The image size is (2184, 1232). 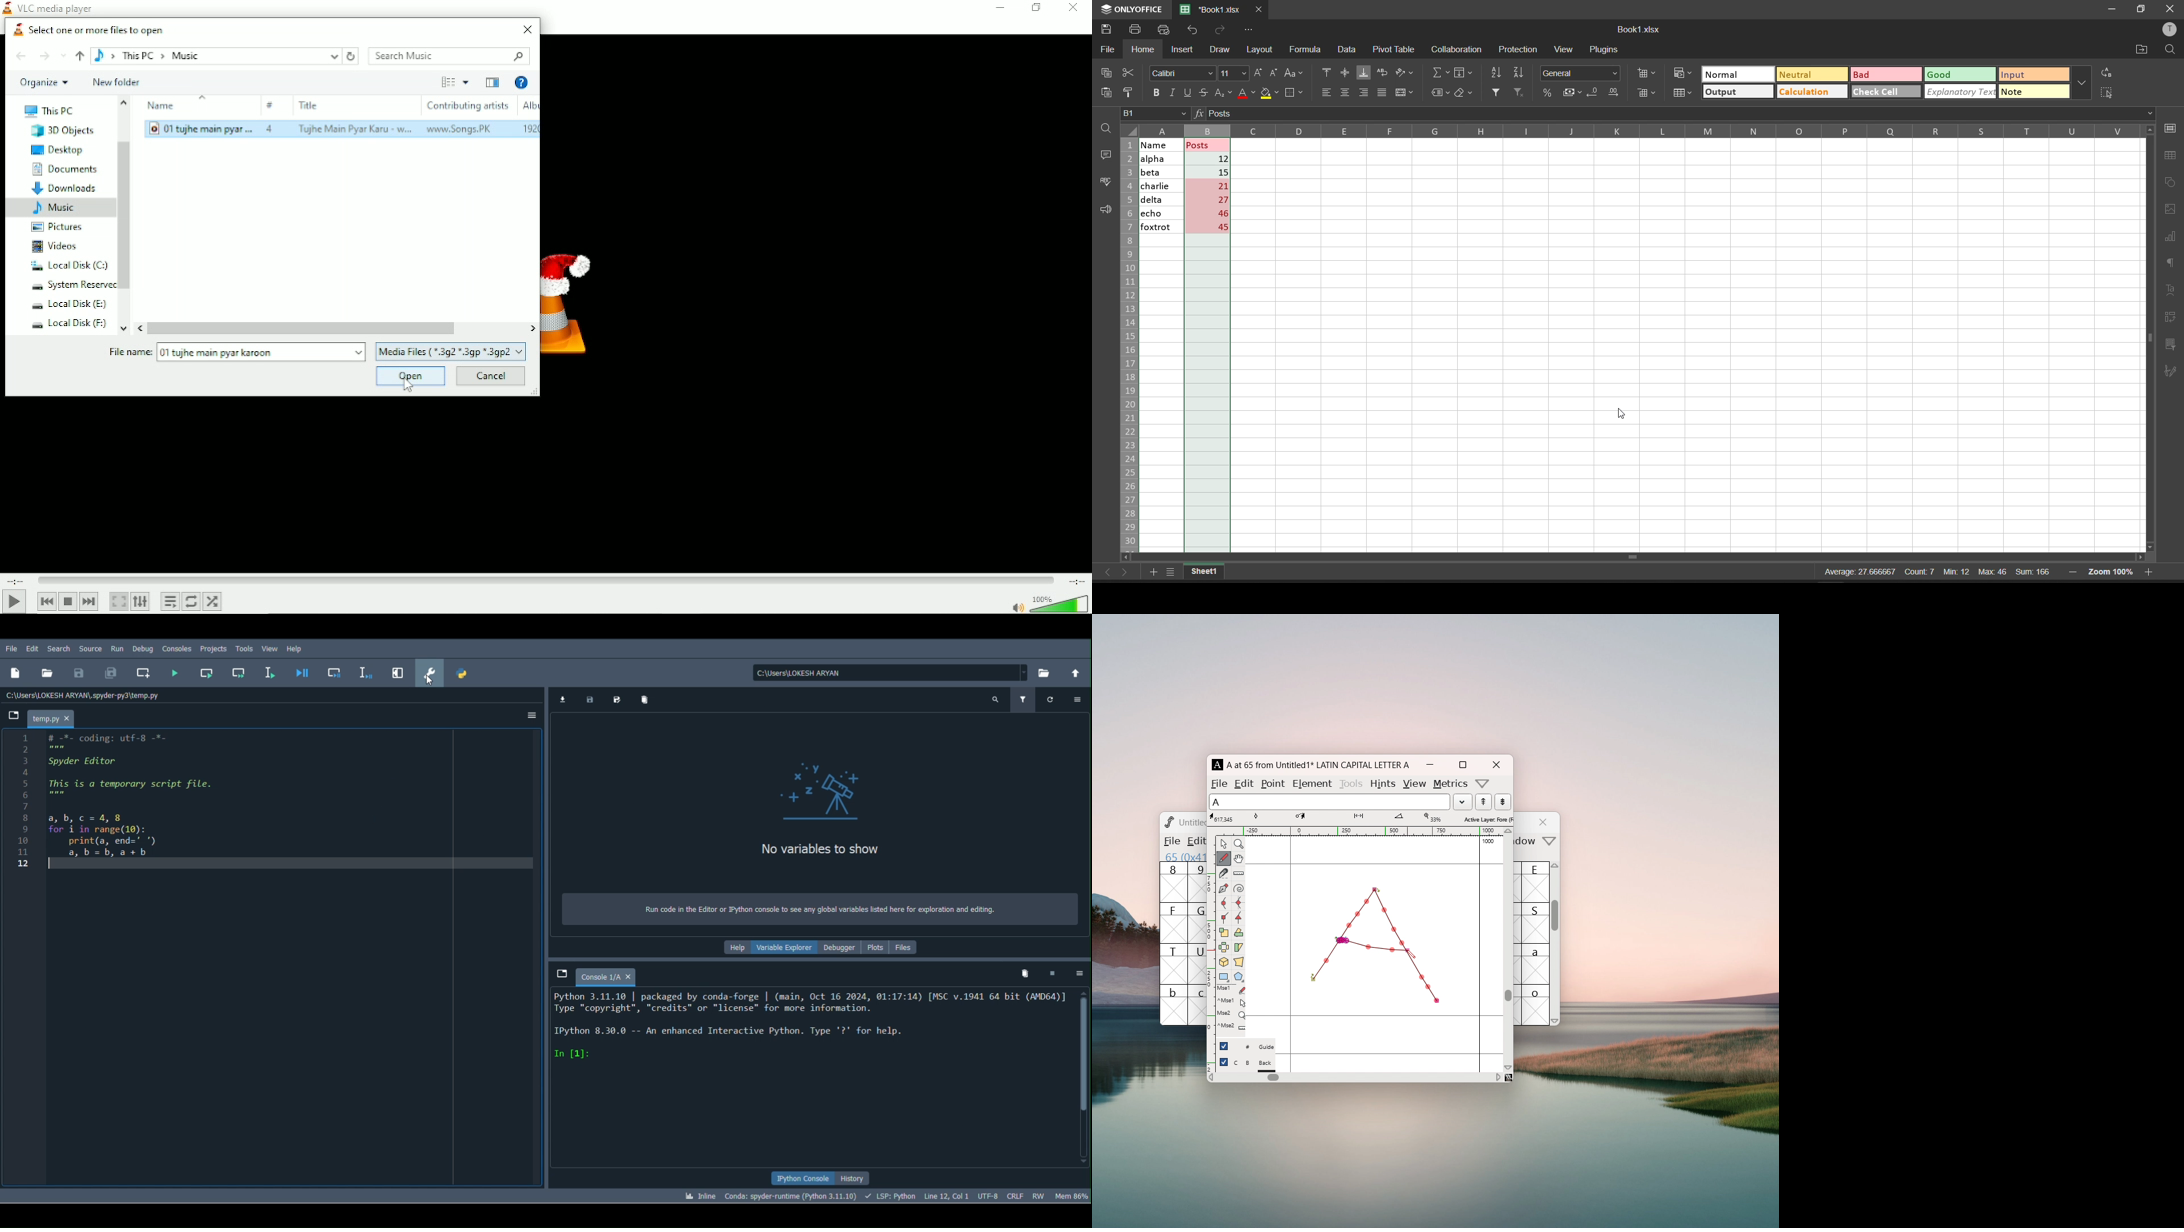 I want to click on 1000, so click(x=1490, y=841).